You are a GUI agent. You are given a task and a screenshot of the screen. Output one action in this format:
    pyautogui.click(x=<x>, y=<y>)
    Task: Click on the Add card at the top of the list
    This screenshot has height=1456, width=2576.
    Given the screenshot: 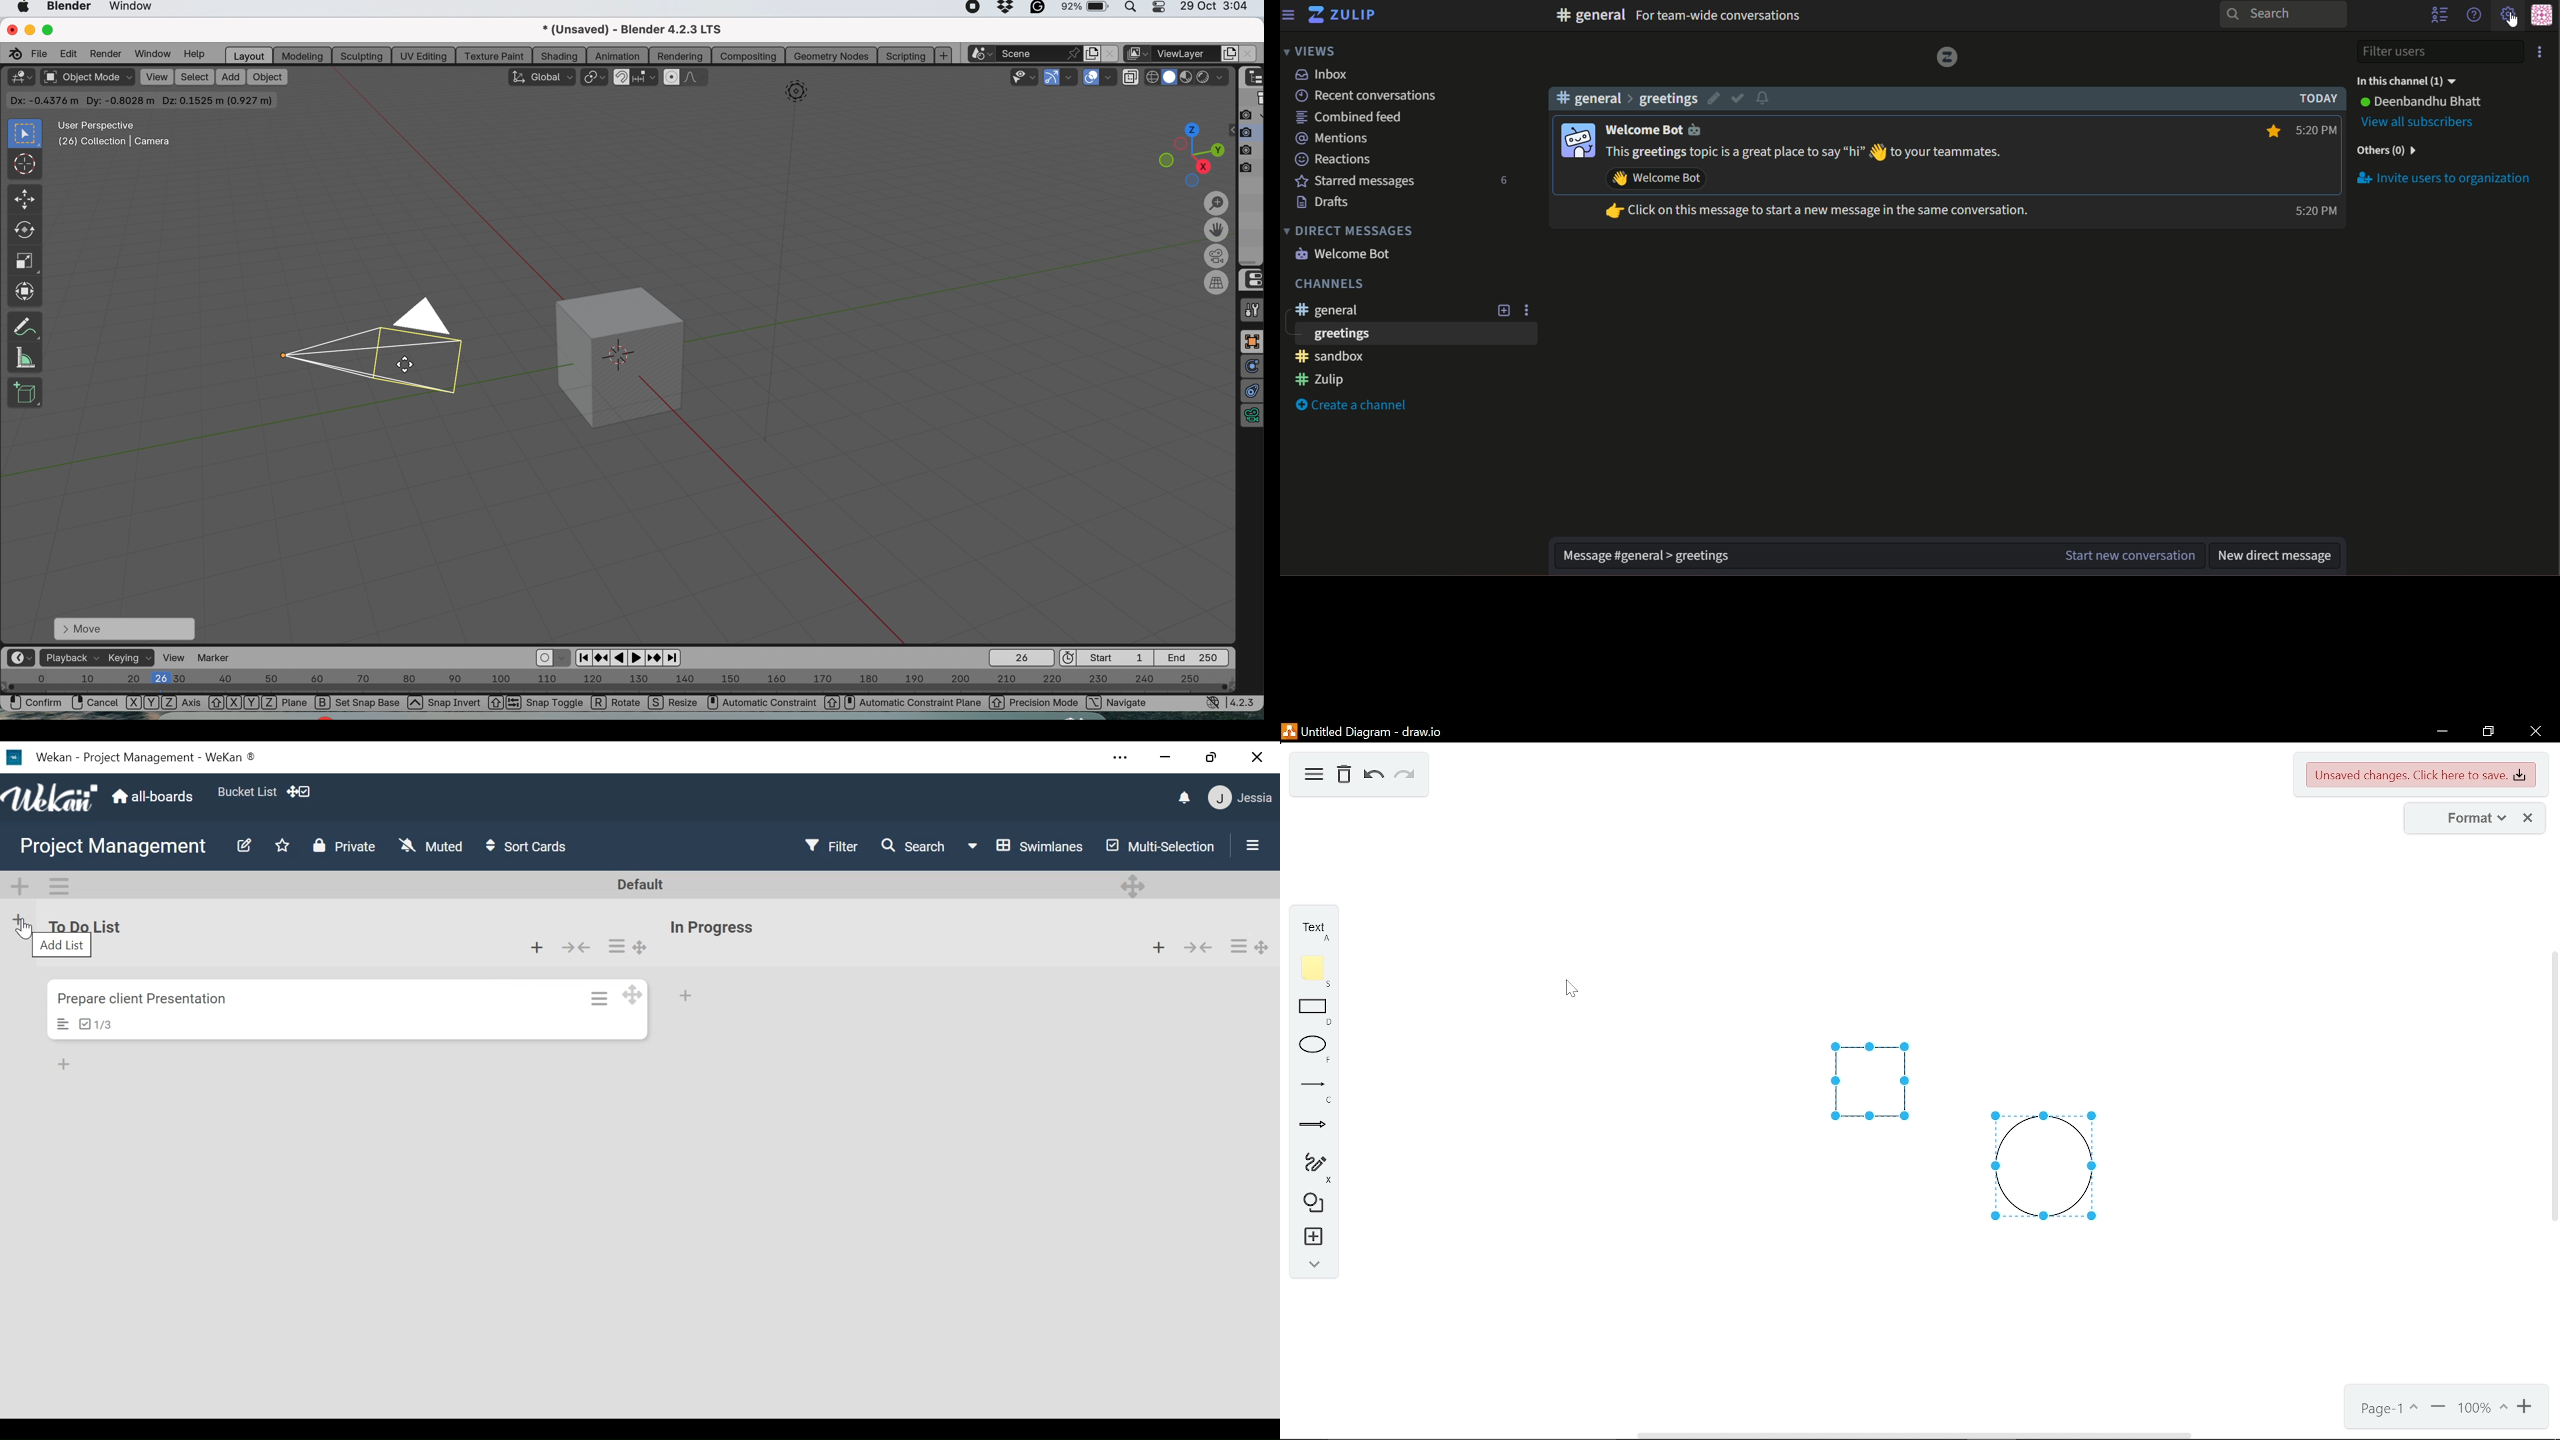 What is the action you would take?
    pyautogui.click(x=535, y=948)
    